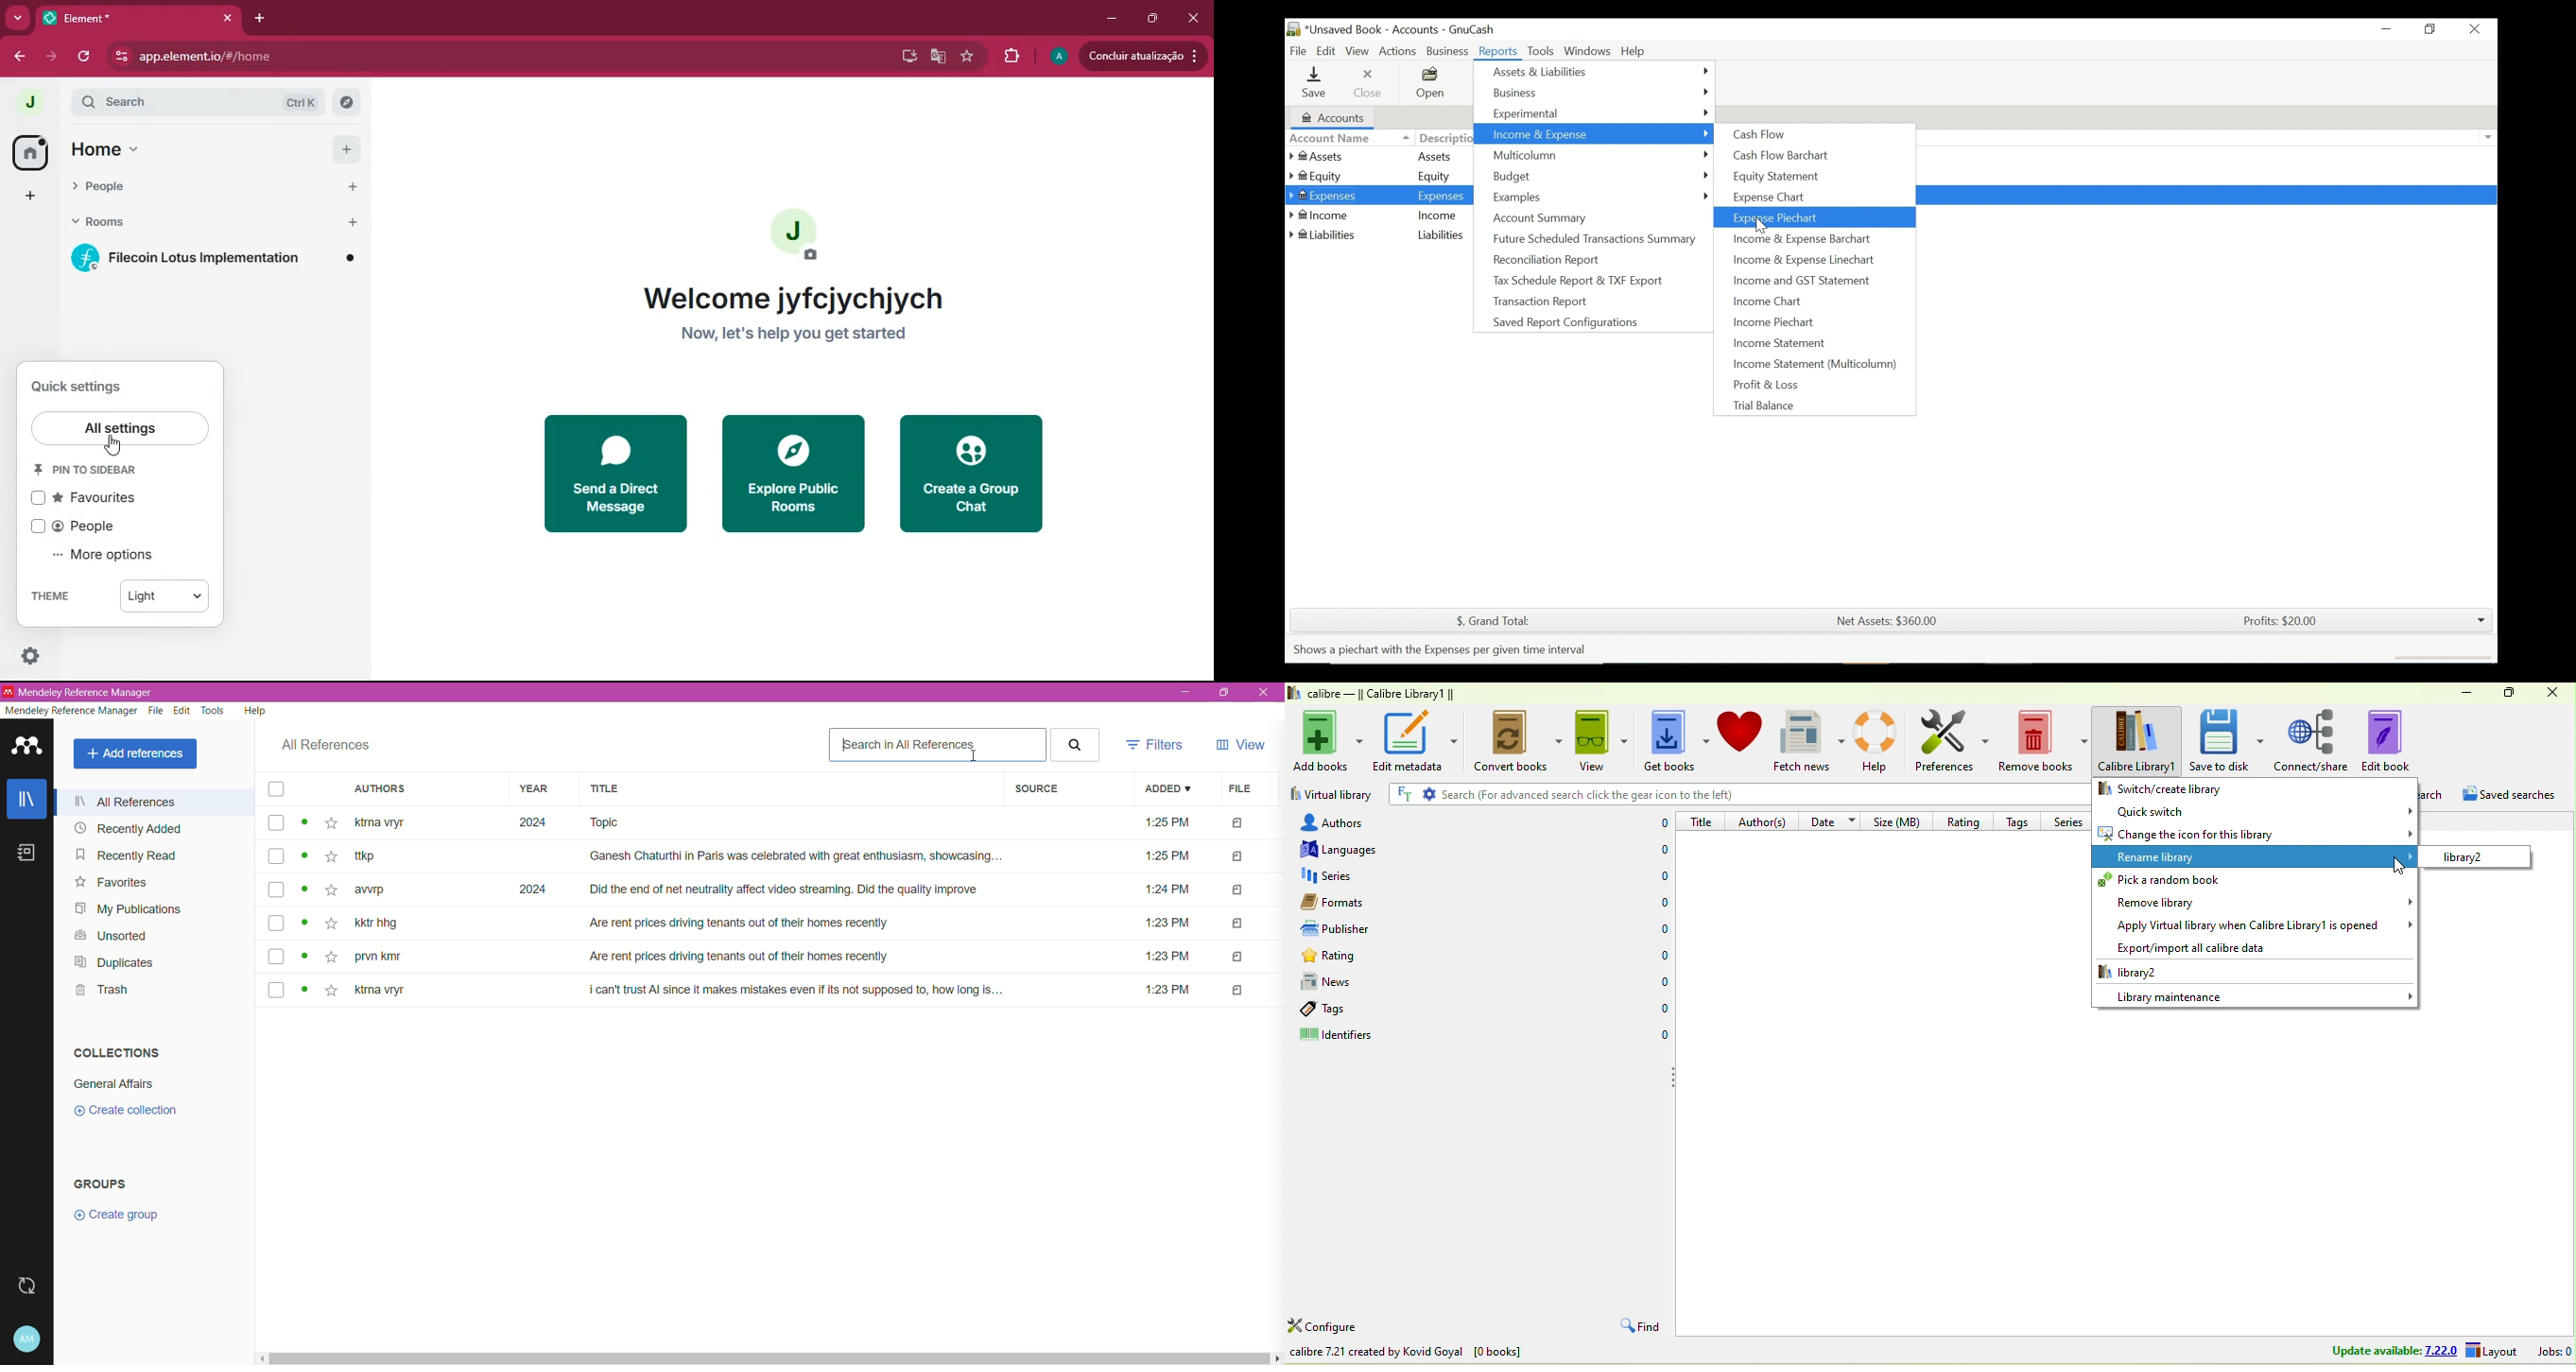  What do you see at coordinates (101, 496) in the screenshot?
I see `favourites` at bounding box center [101, 496].